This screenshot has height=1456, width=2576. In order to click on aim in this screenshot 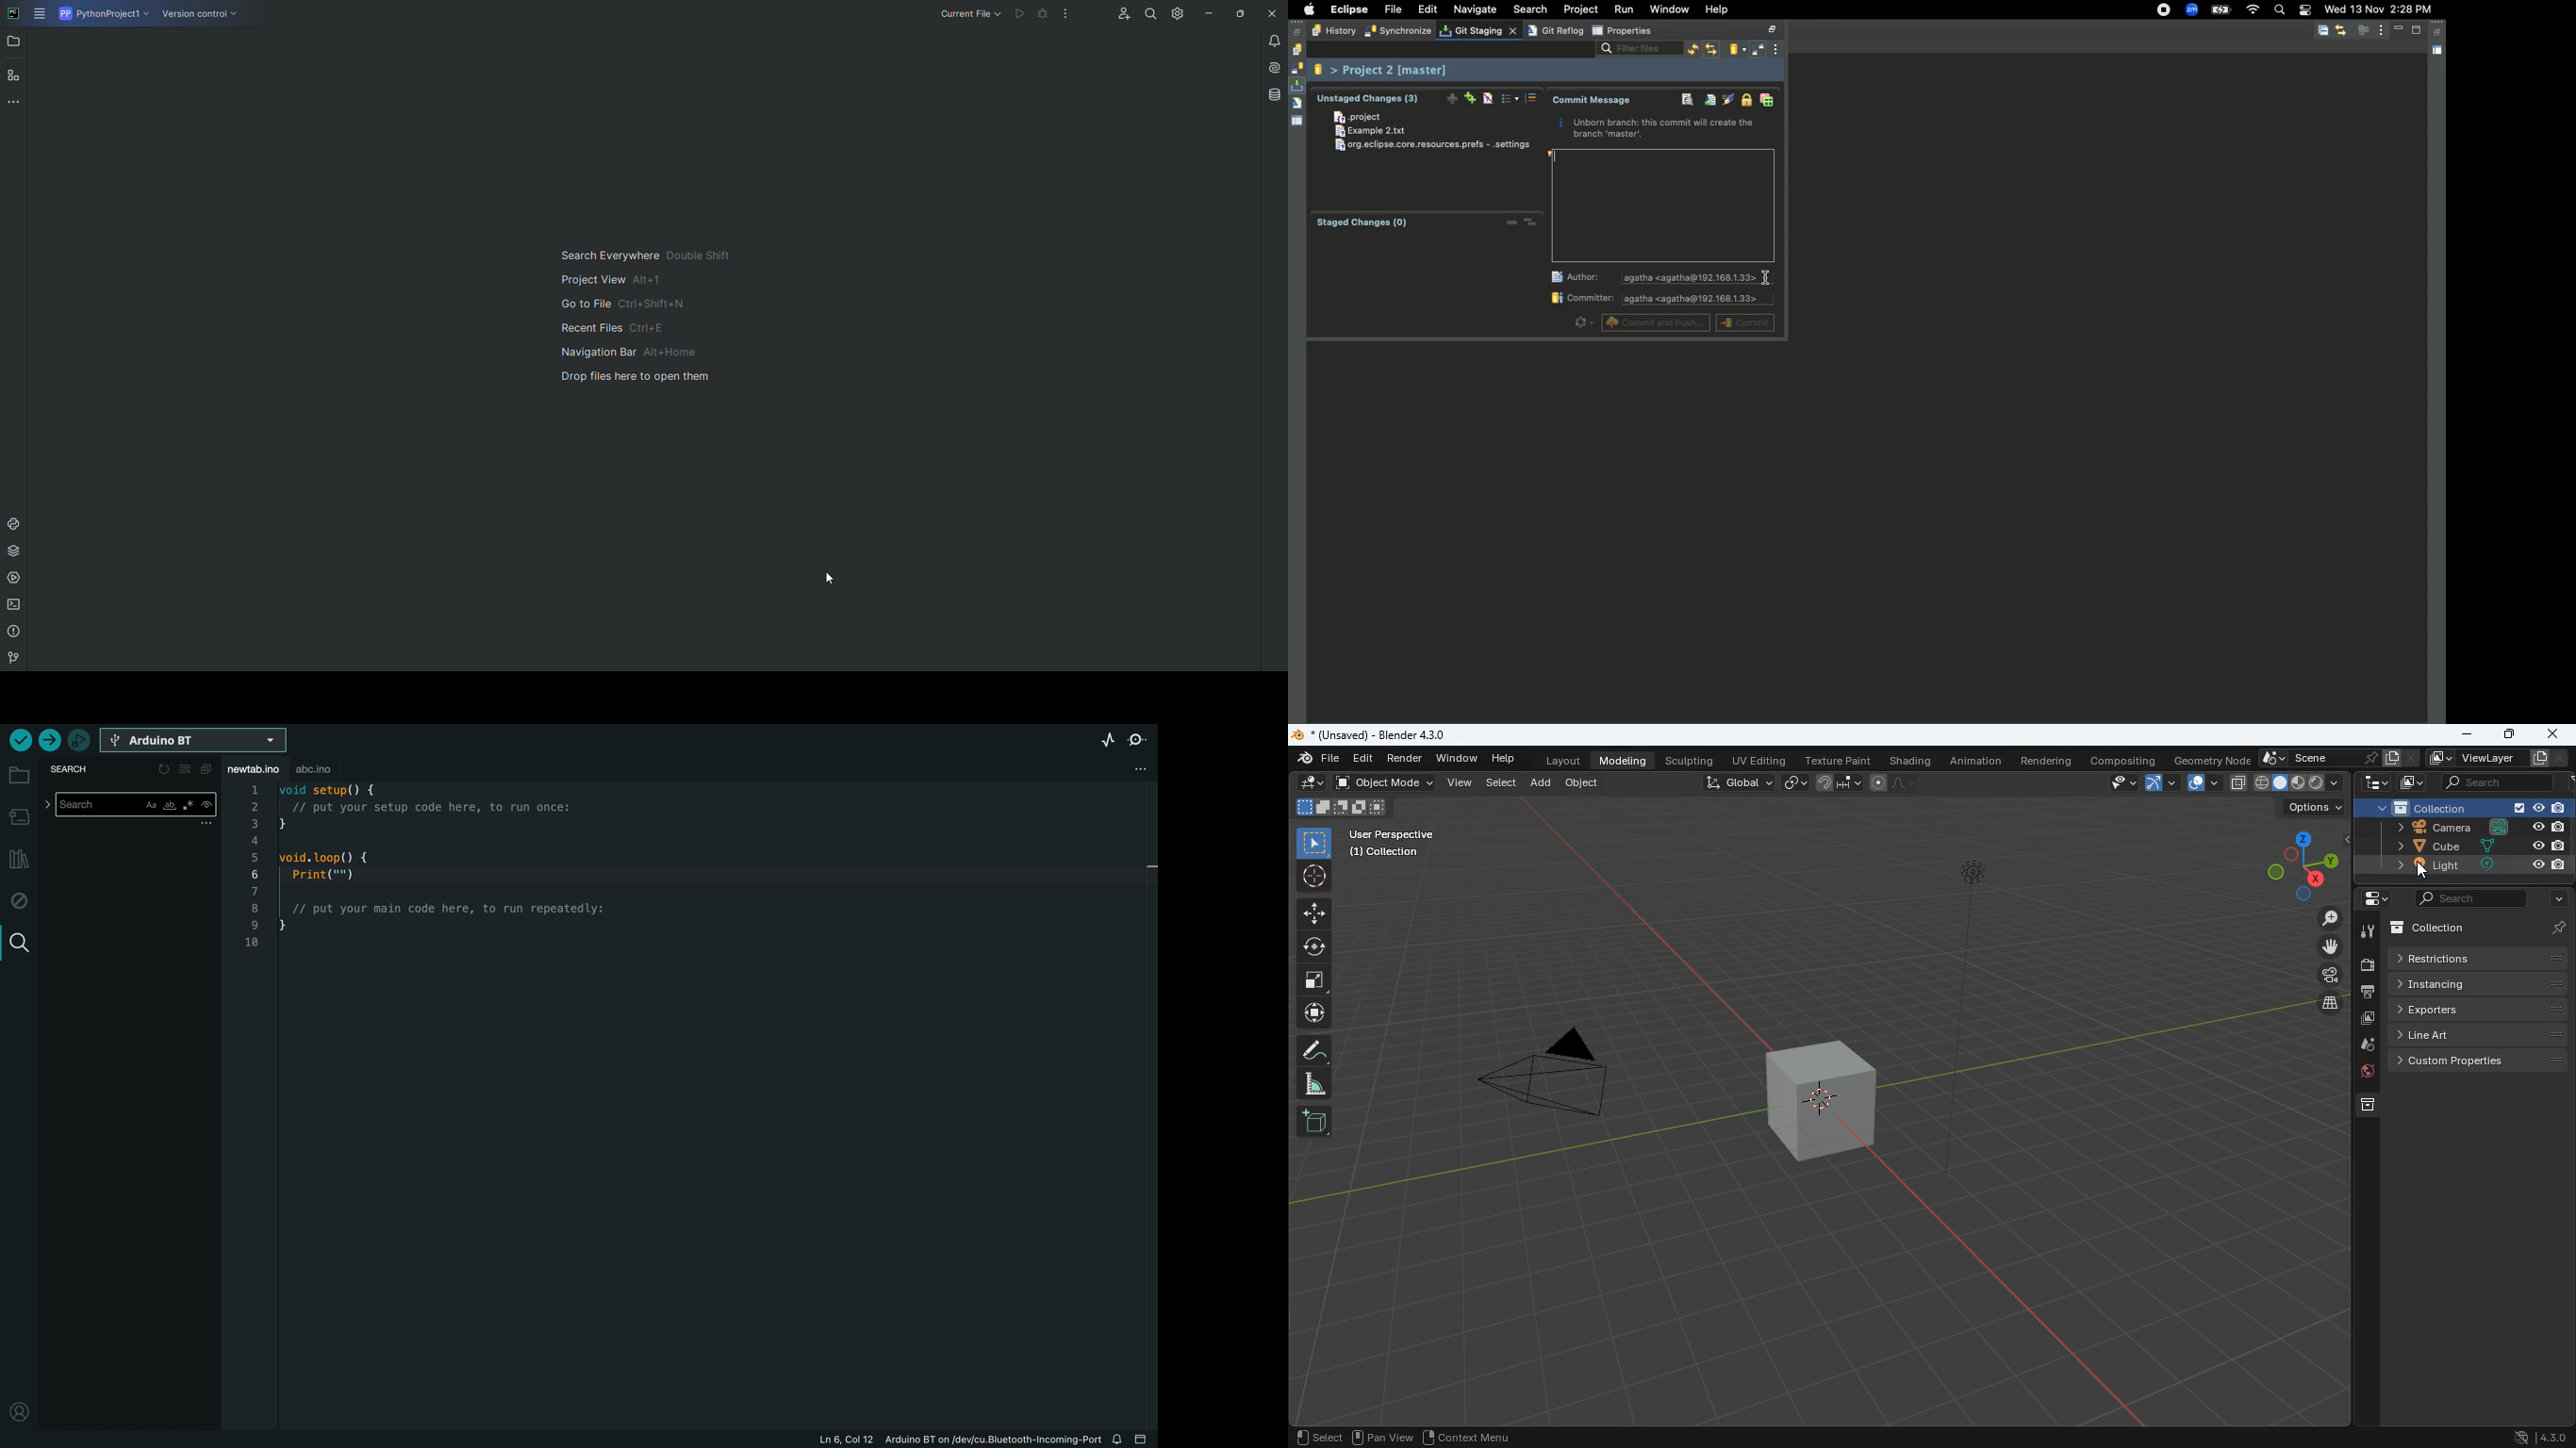, I will do `click(1315, 878)`.